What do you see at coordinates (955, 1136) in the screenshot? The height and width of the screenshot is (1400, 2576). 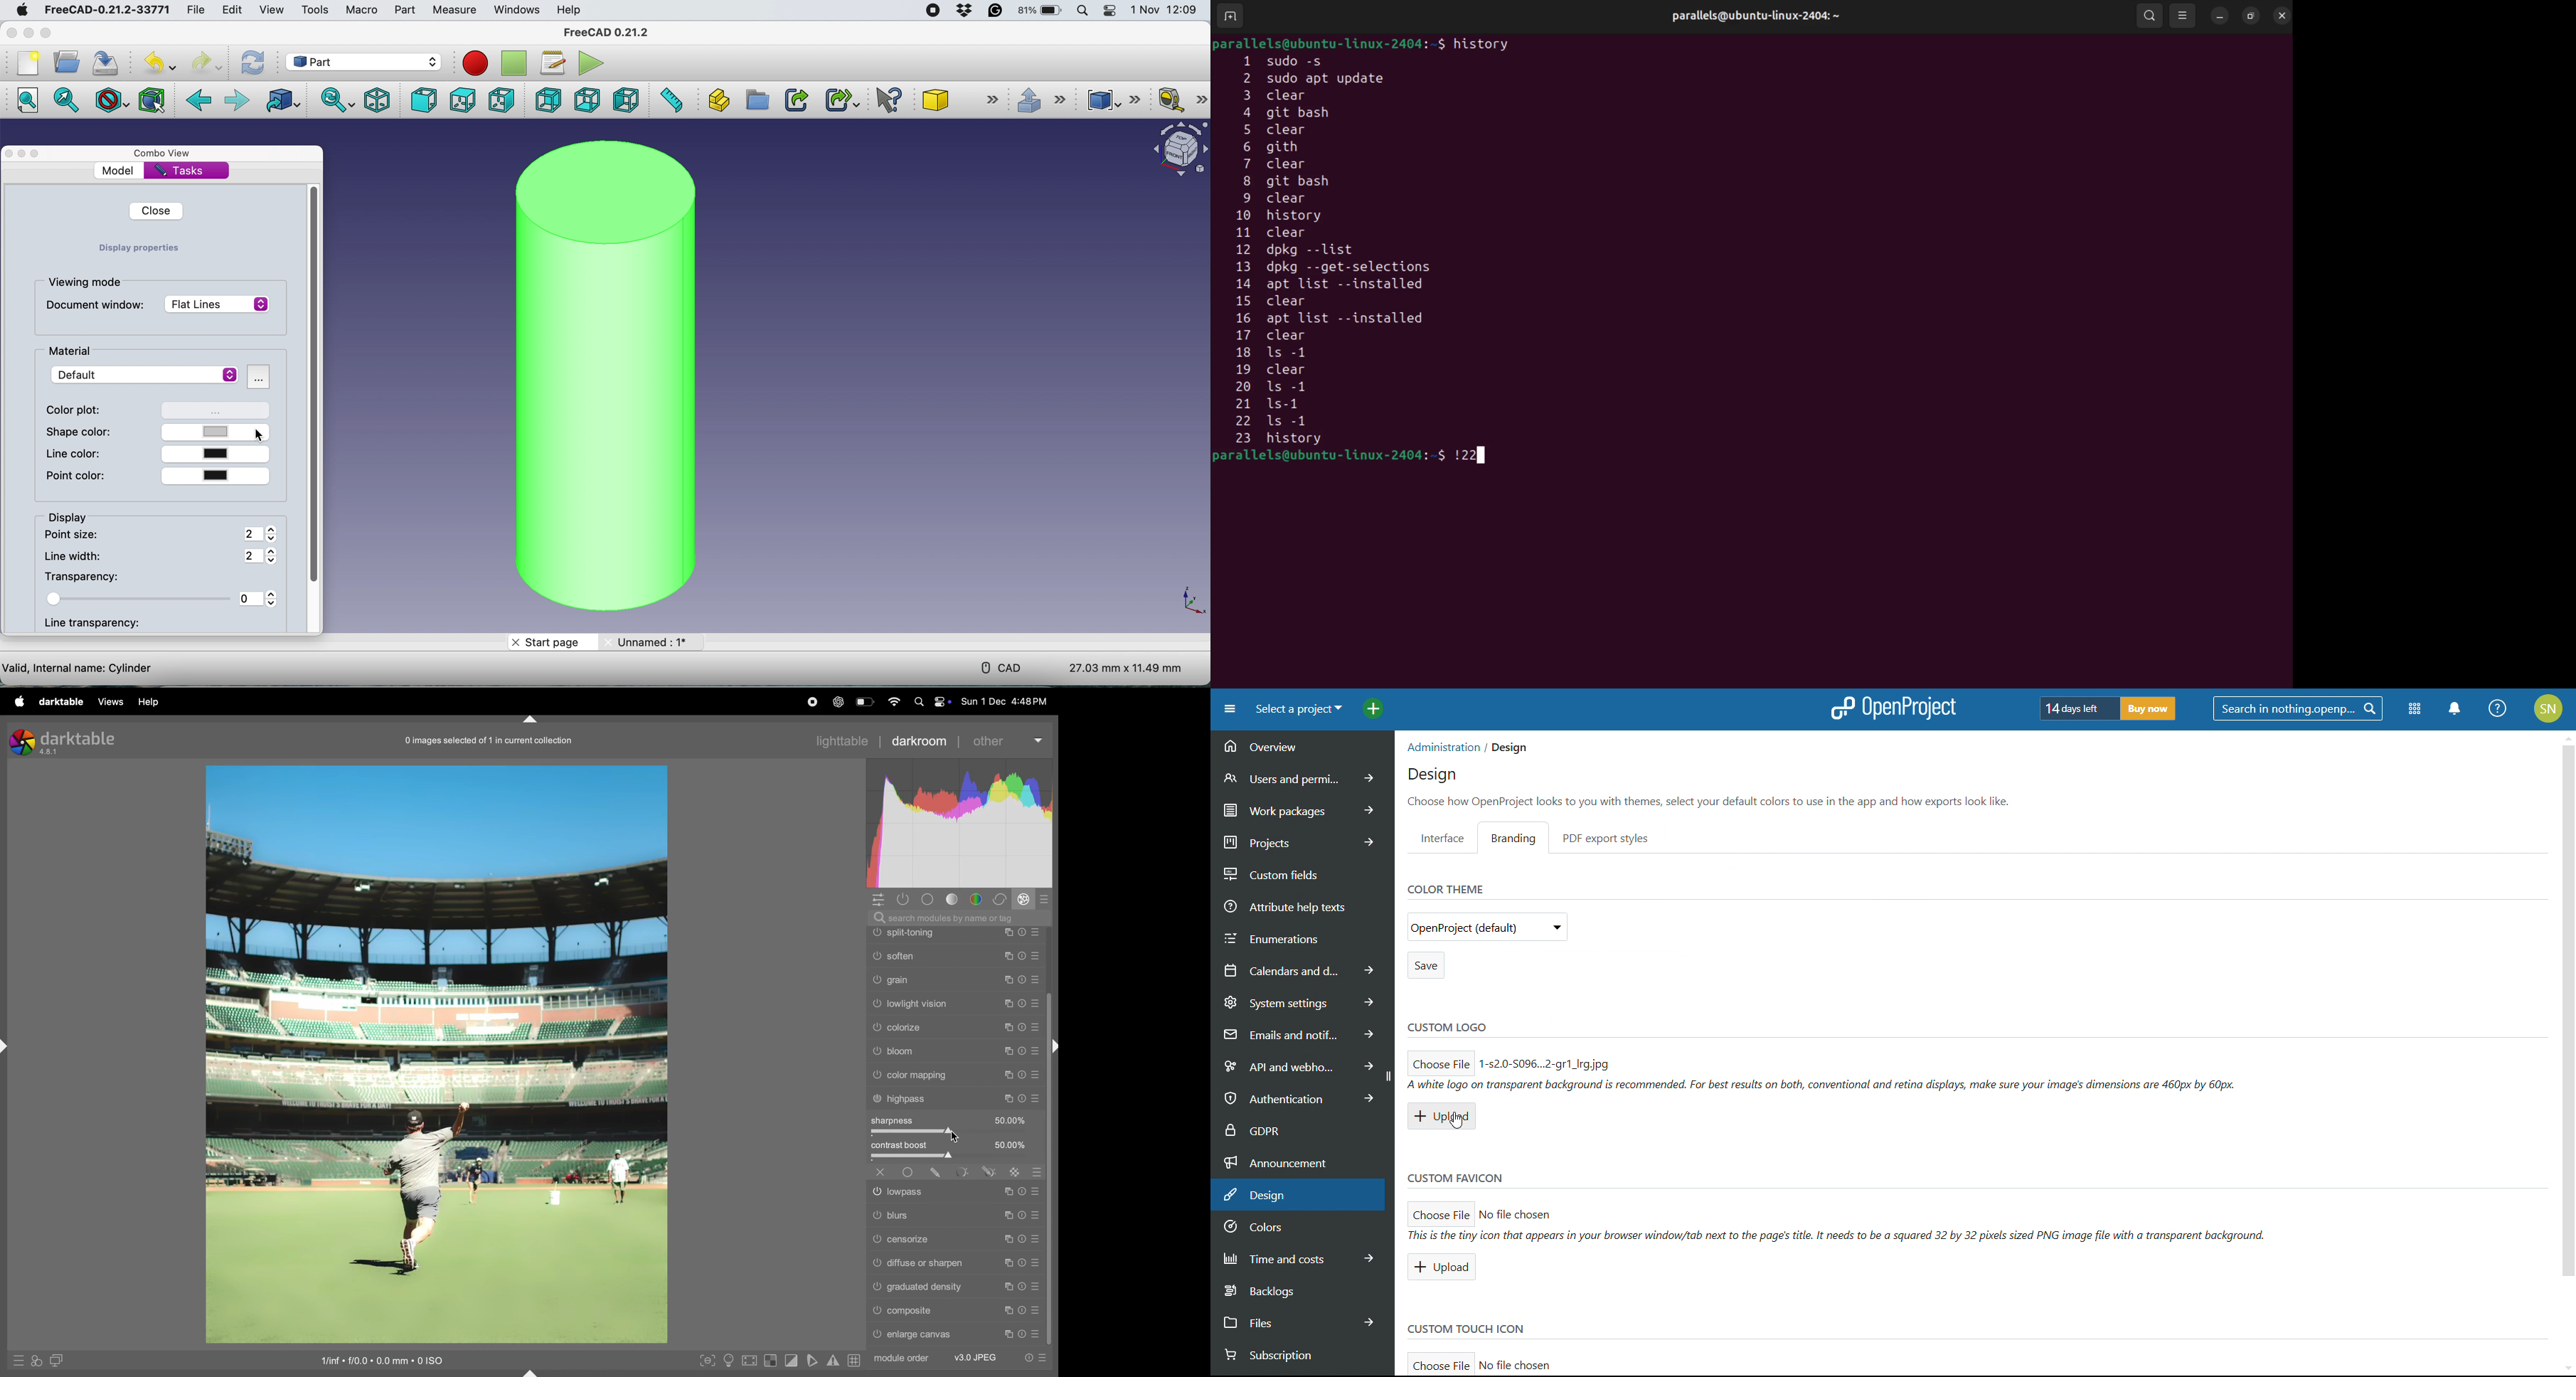 I see `cursor` at bounding box center [955, 1136].